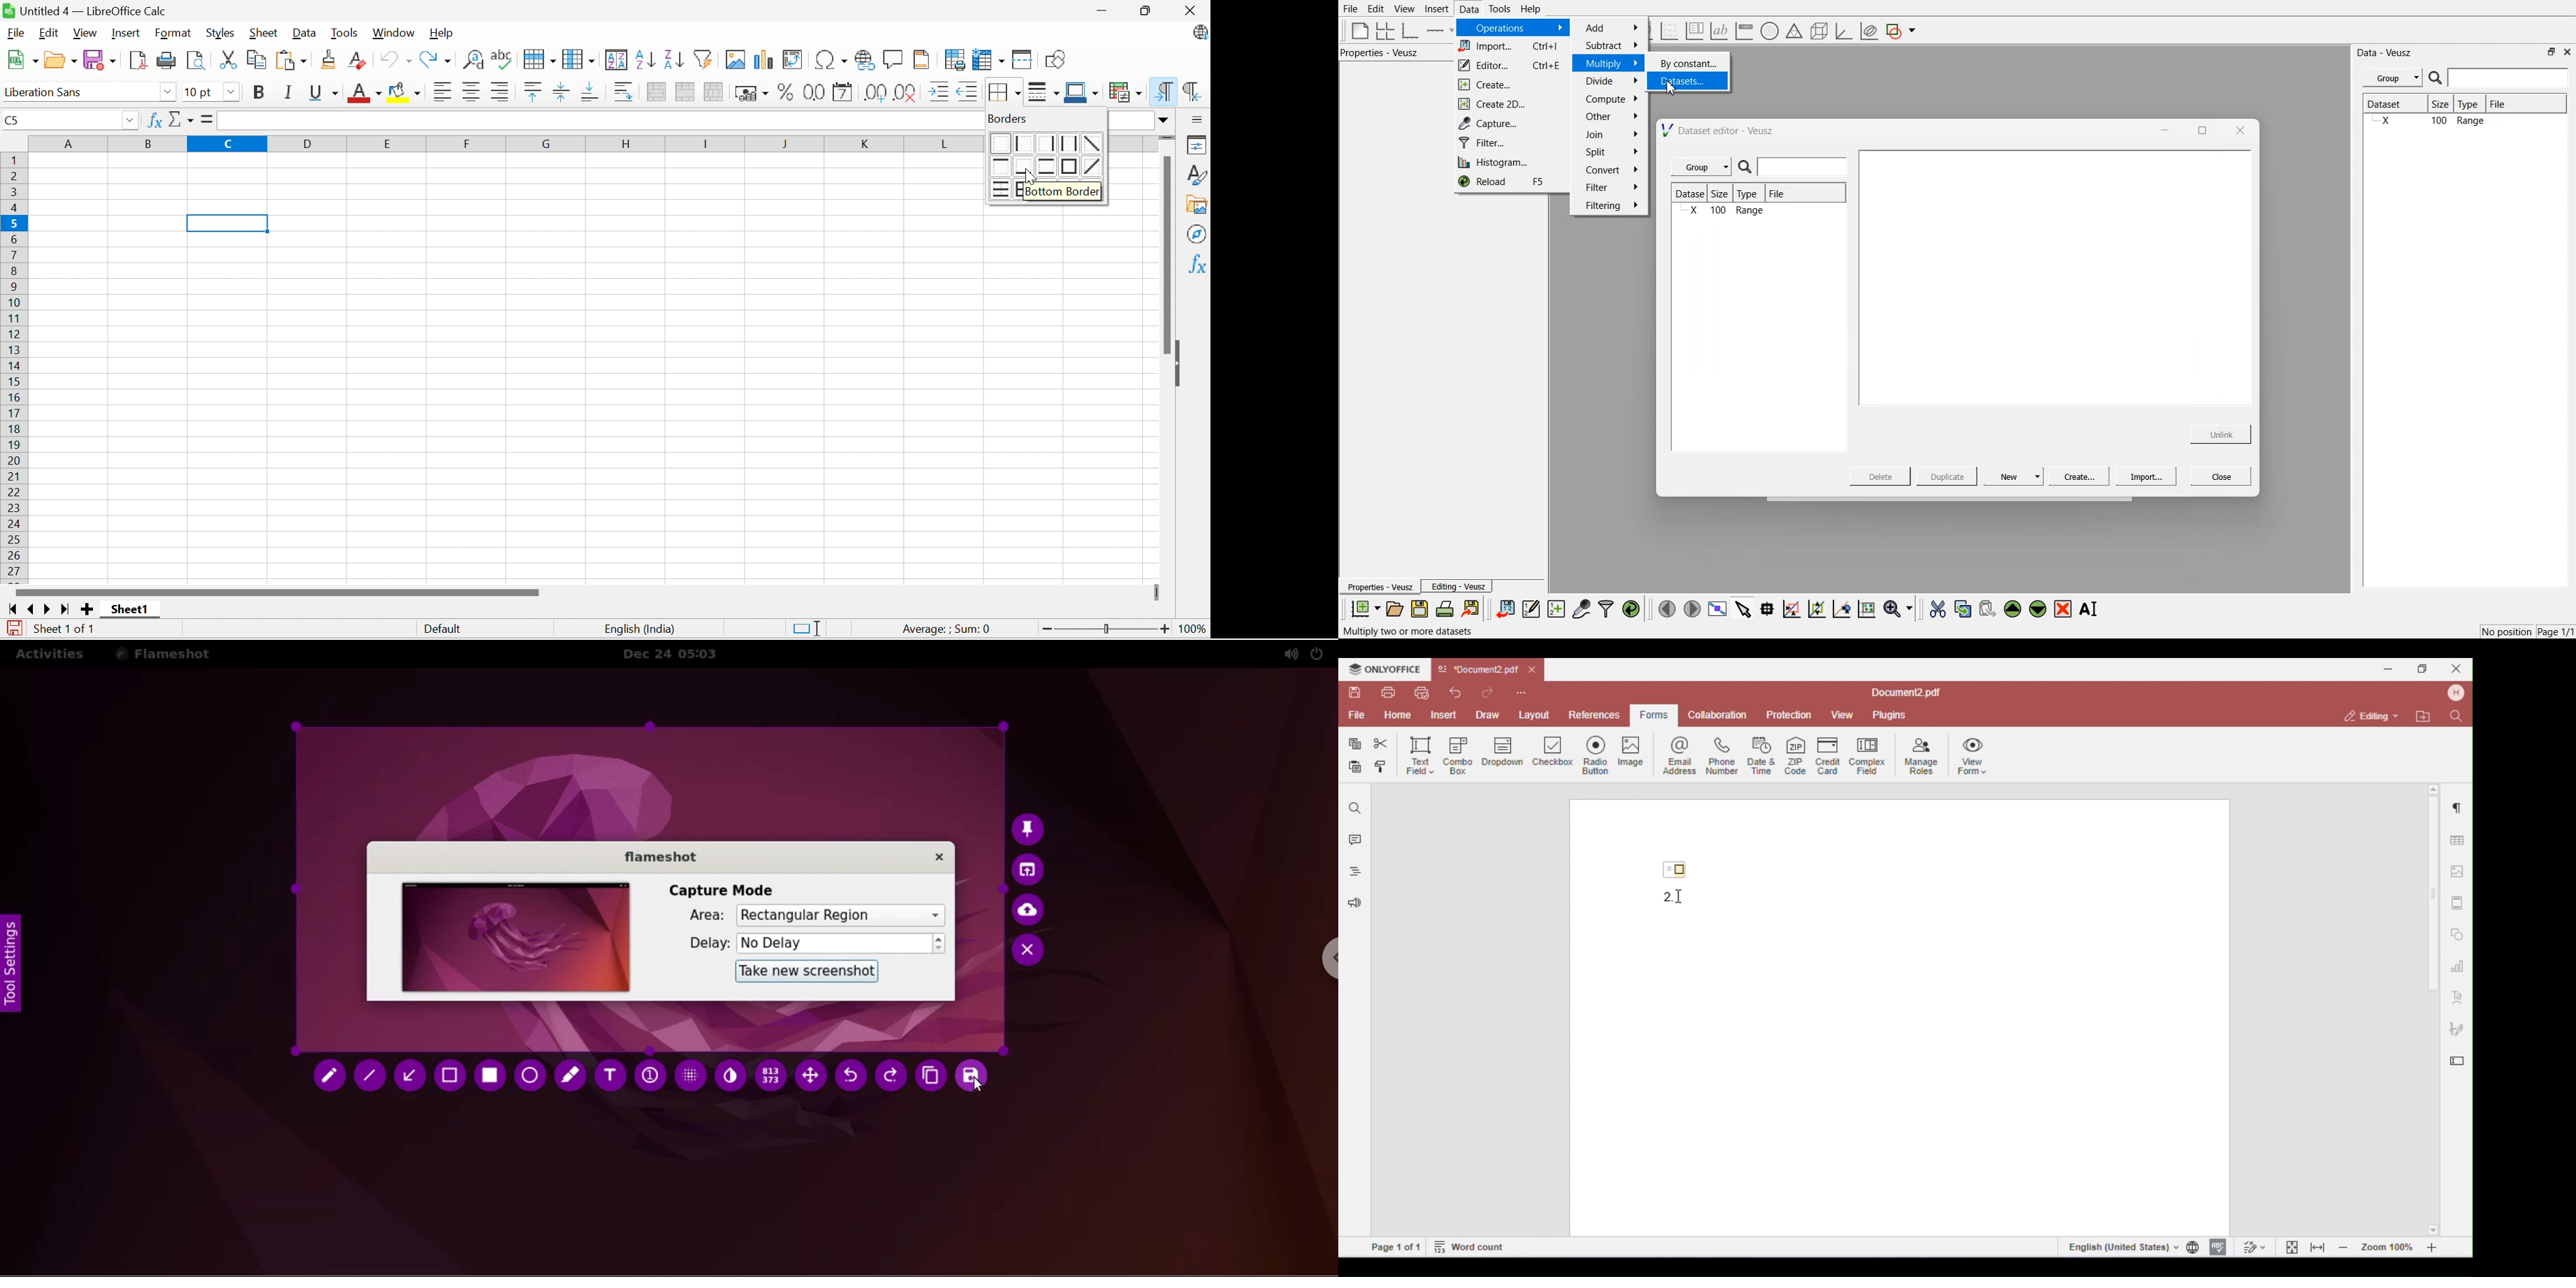 The image size is (2576, 1288). I want to click on New, so click(2015, 476).